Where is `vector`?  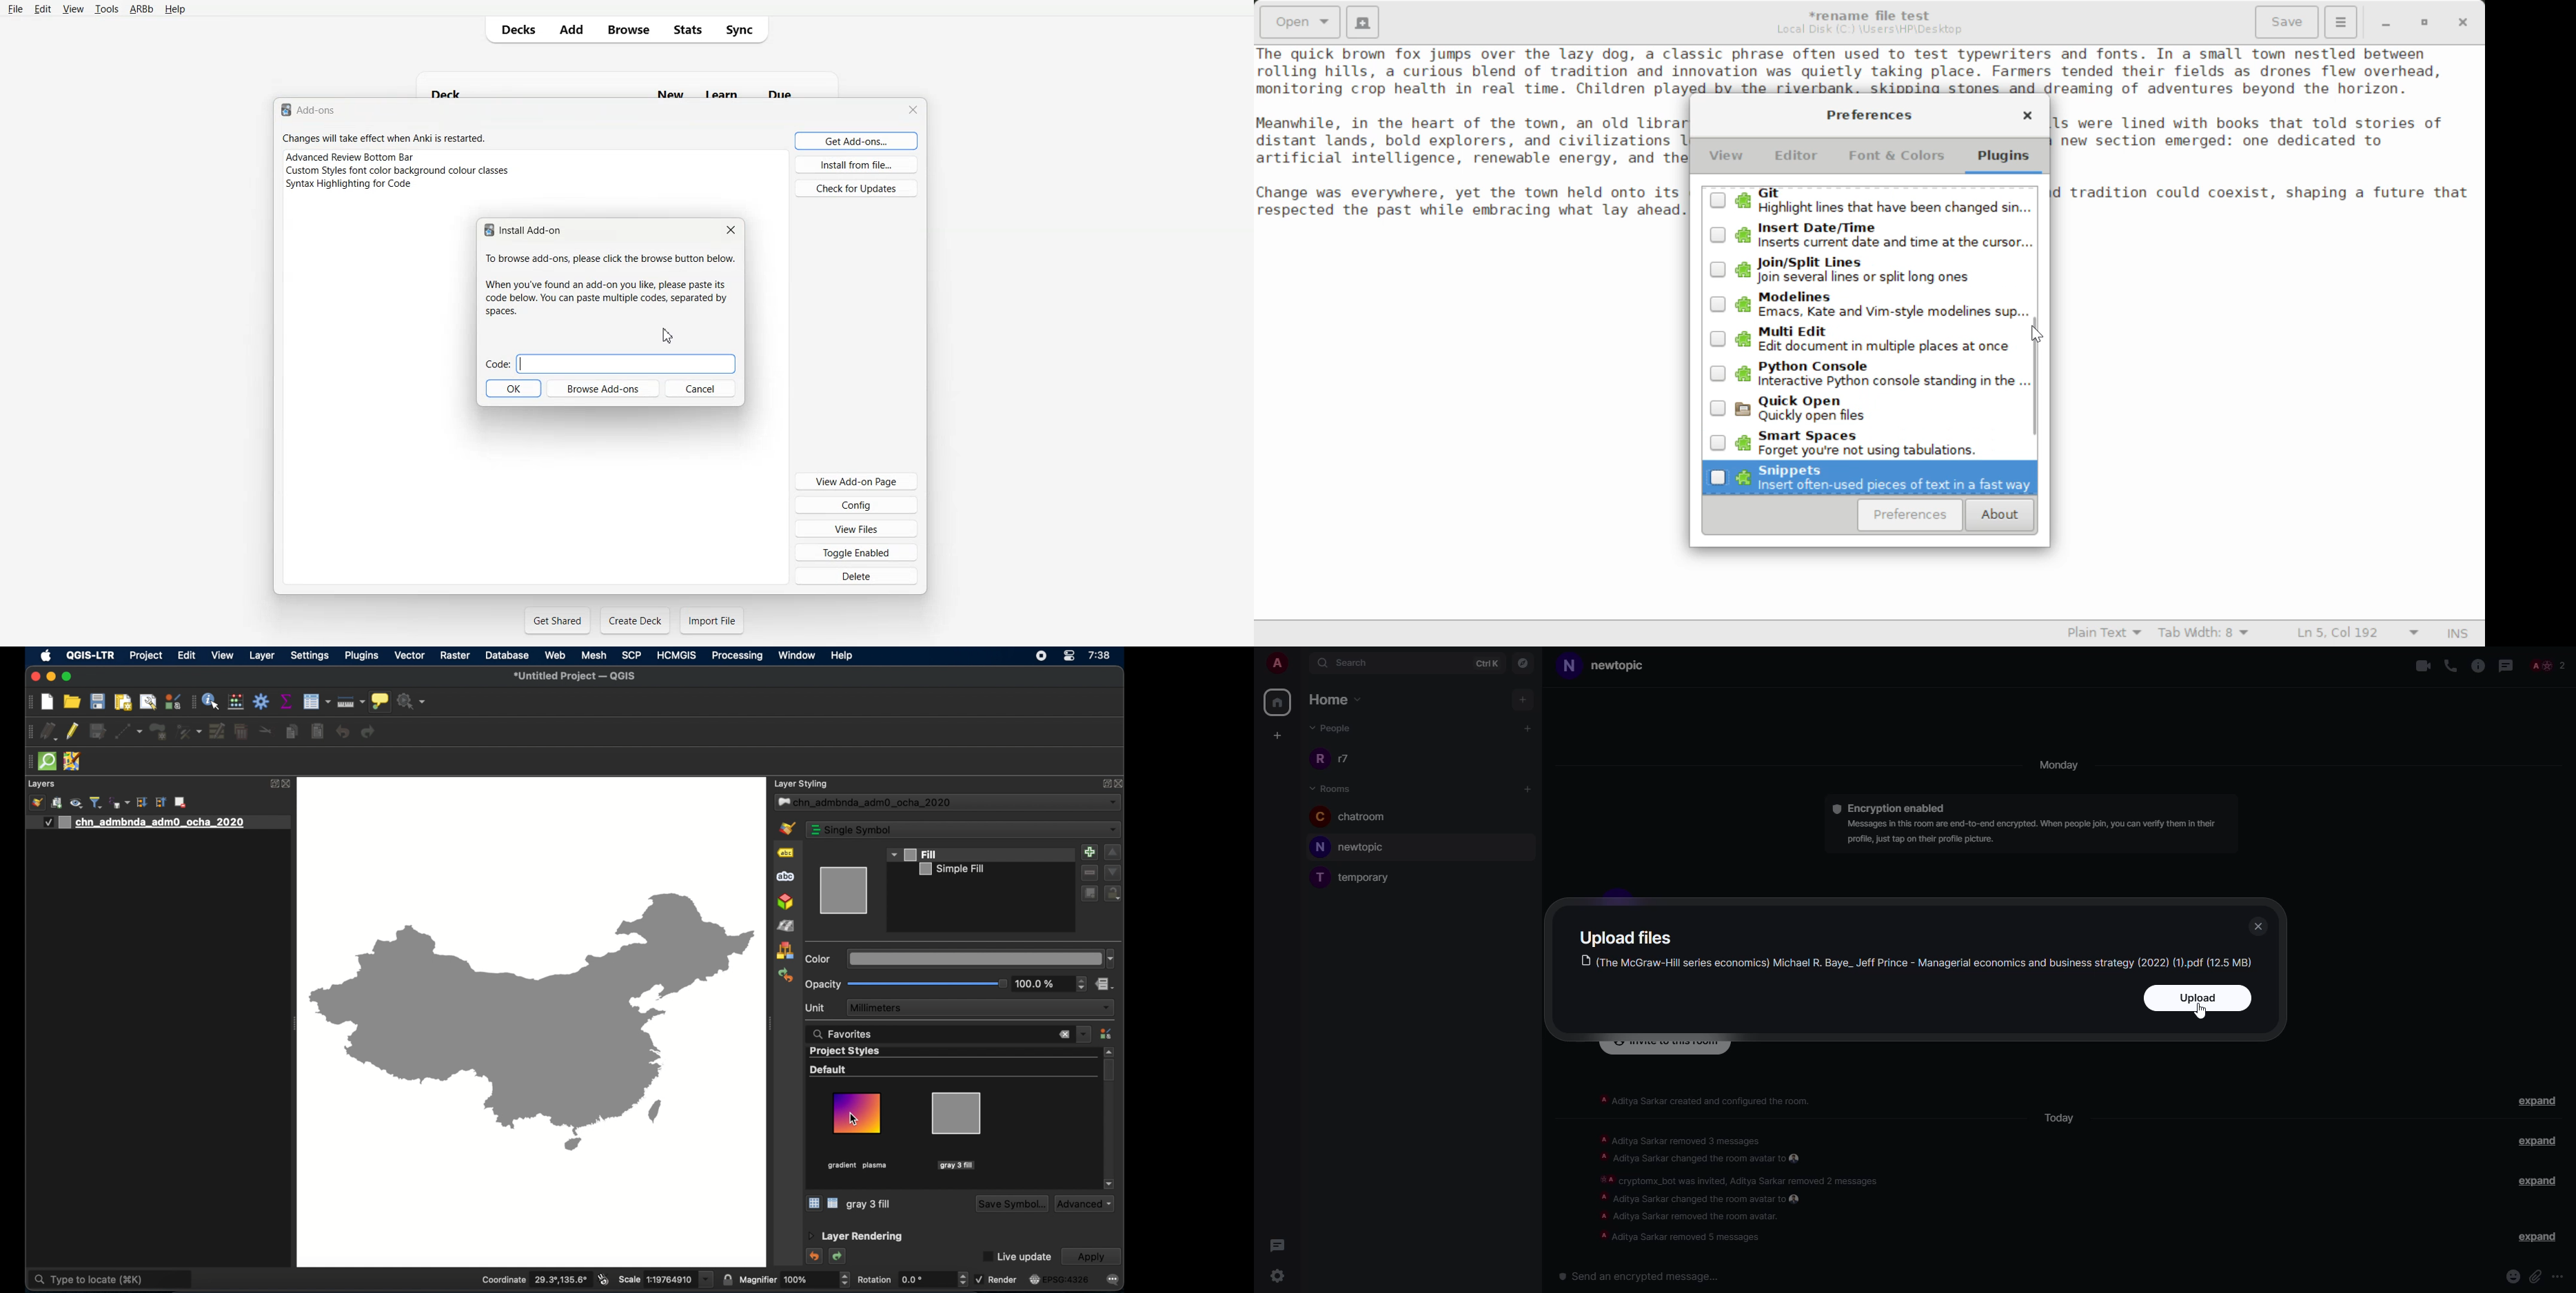 vector is located at coordinates (410, 655).